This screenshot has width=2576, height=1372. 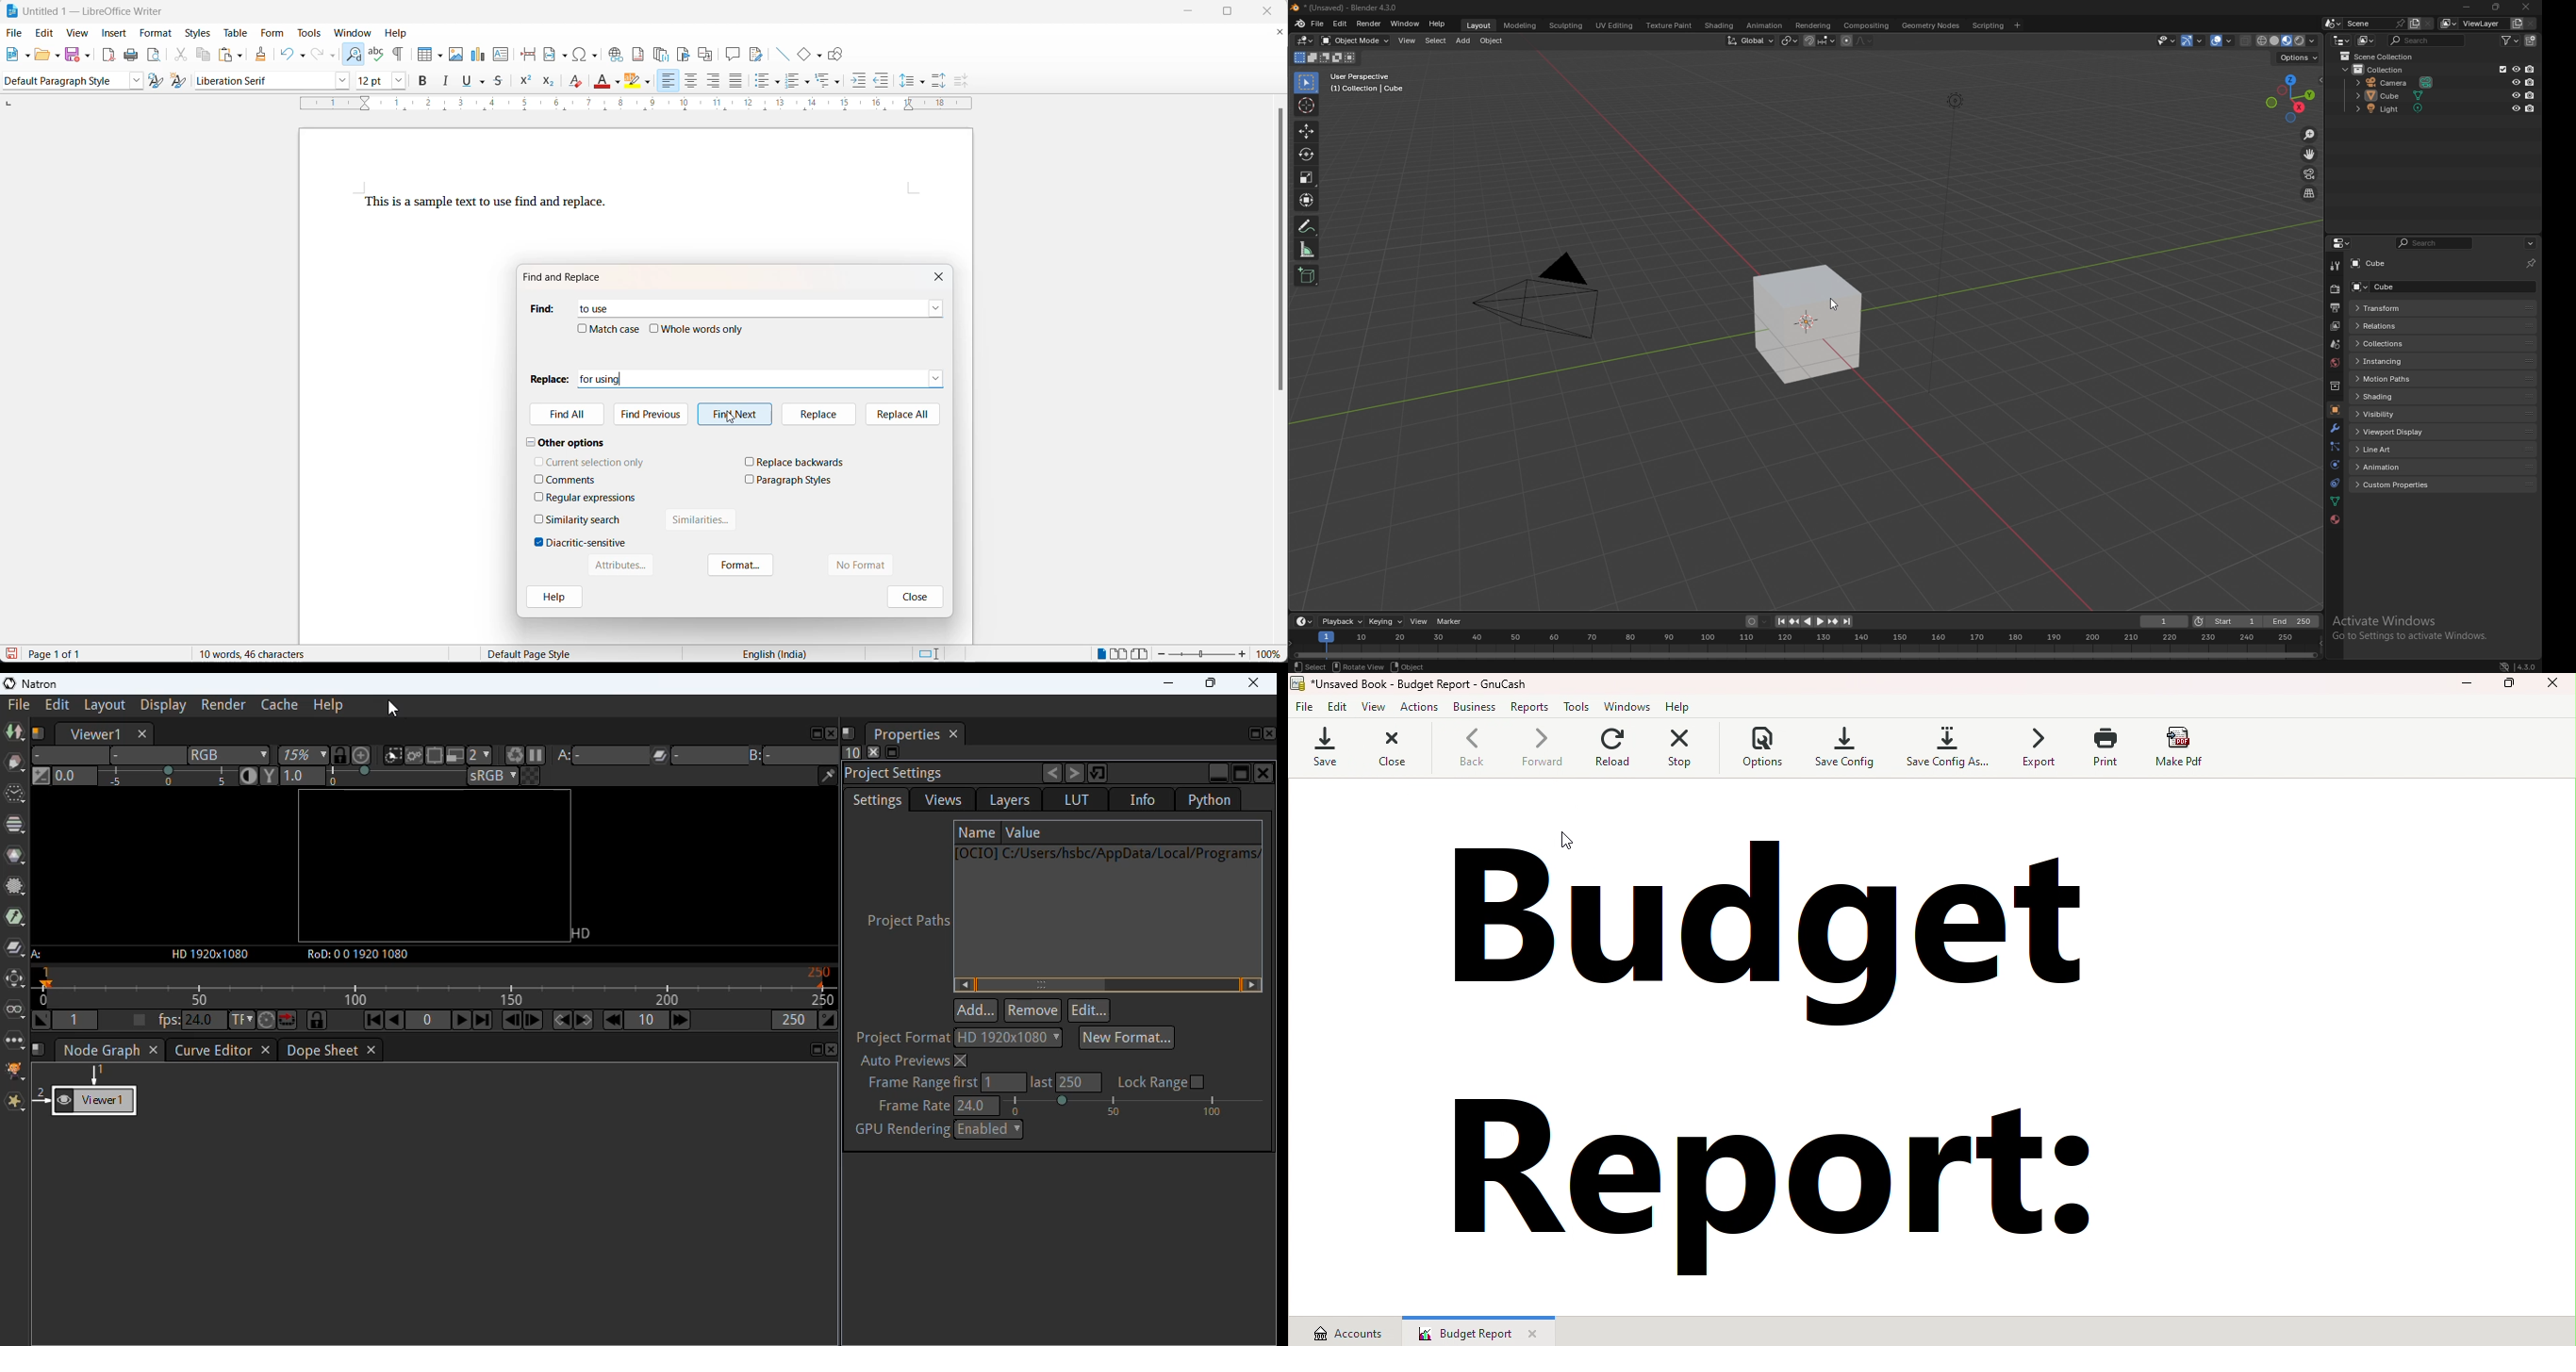 What do you see at coordinates (1842, 306) in the screenshot?
I see `cursor` at bounding box center [1842, 306].